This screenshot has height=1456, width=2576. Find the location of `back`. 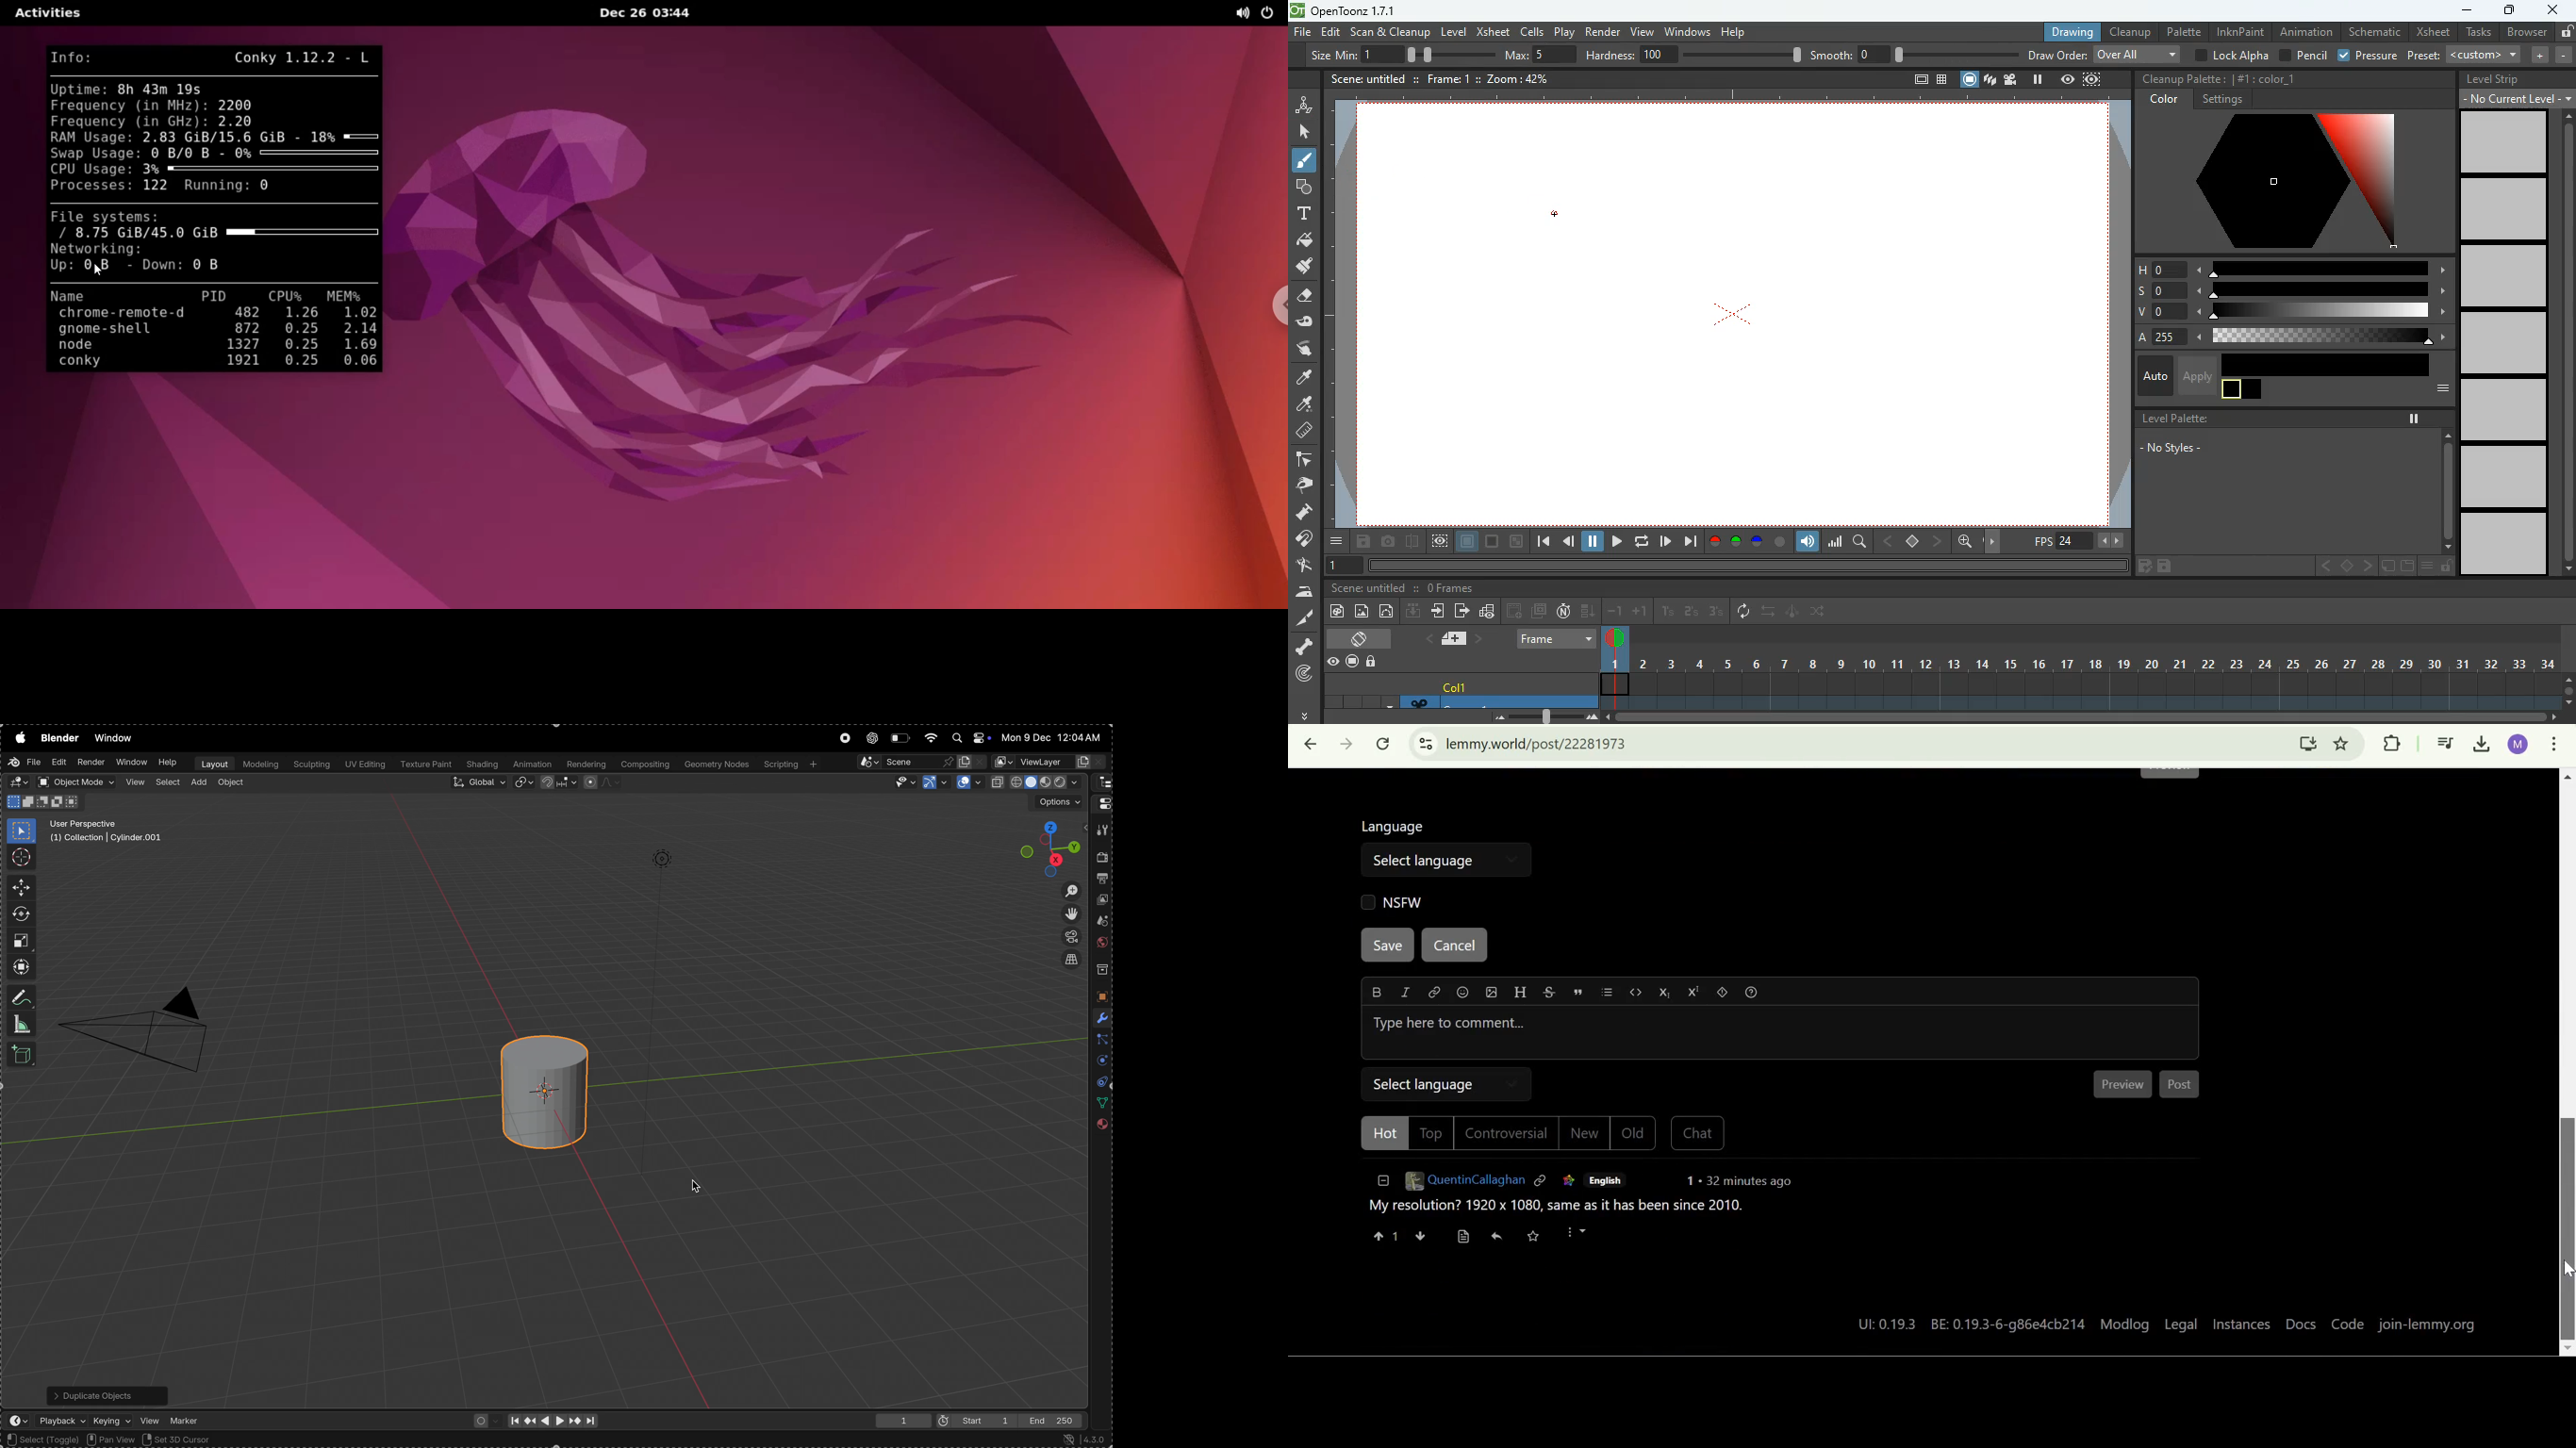

back is located at coordinates (1515, 611).